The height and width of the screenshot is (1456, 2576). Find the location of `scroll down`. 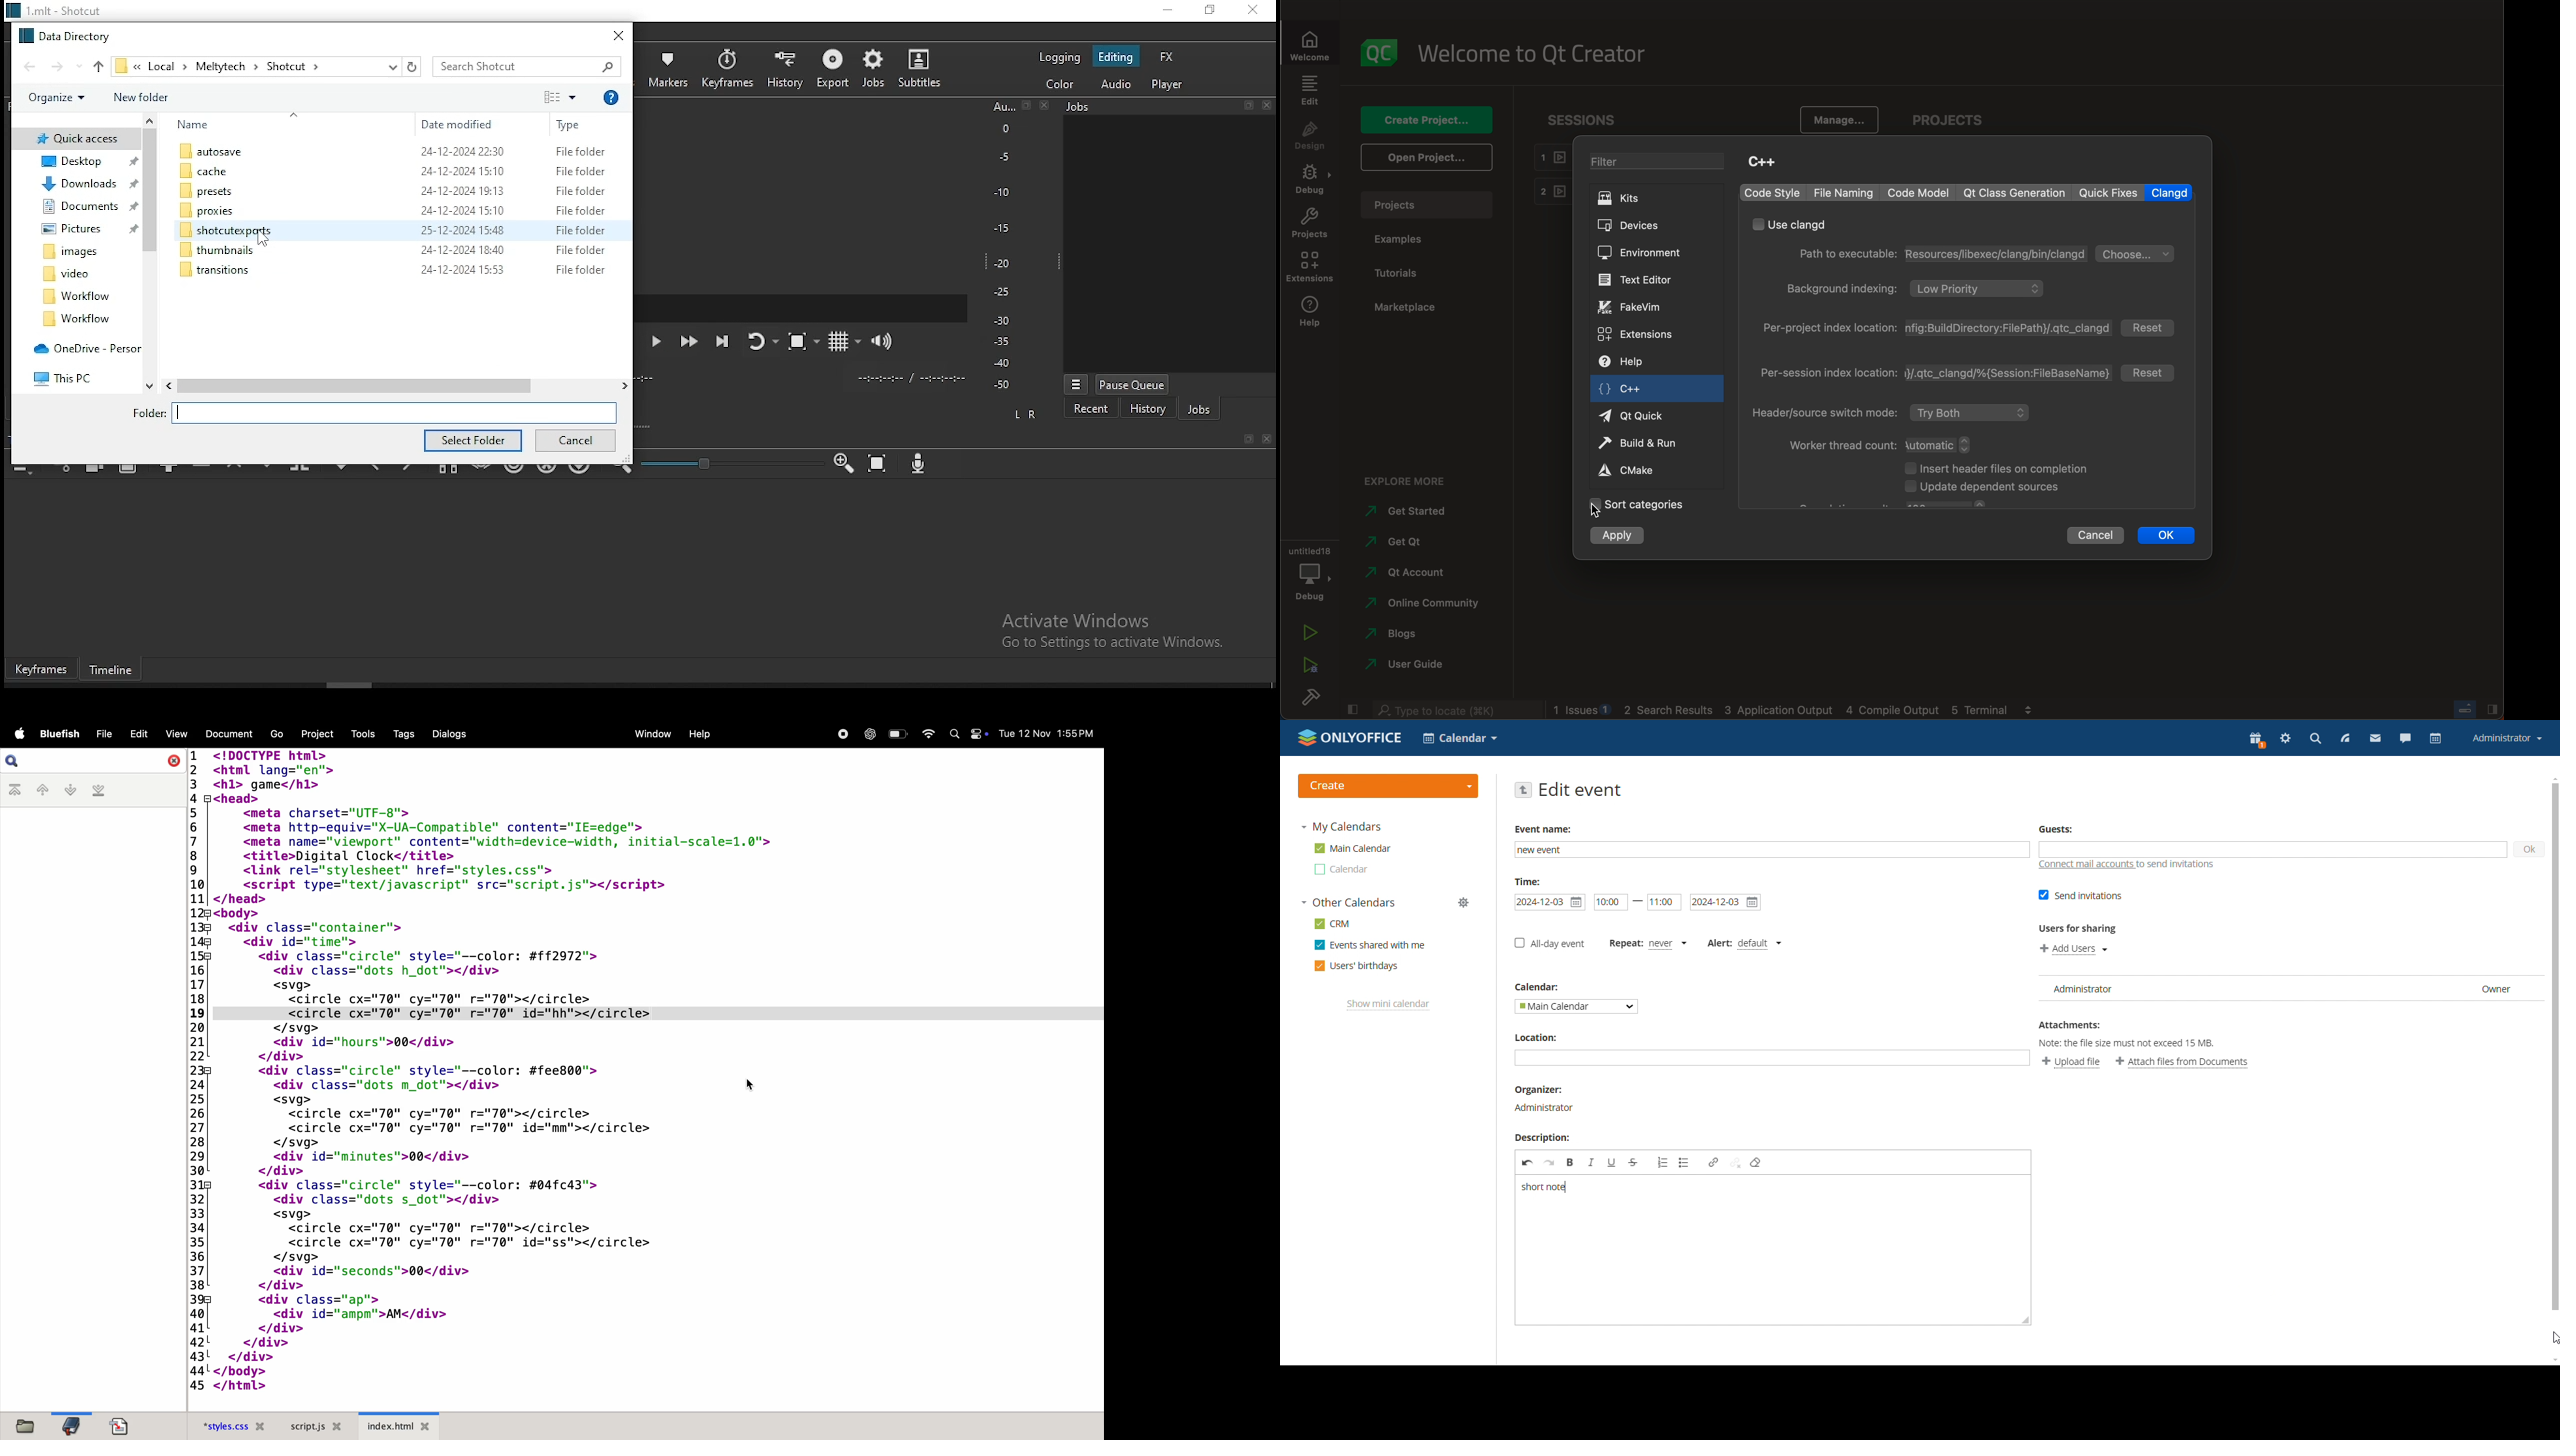

scroll down is located at coordinates (2552, 1361).